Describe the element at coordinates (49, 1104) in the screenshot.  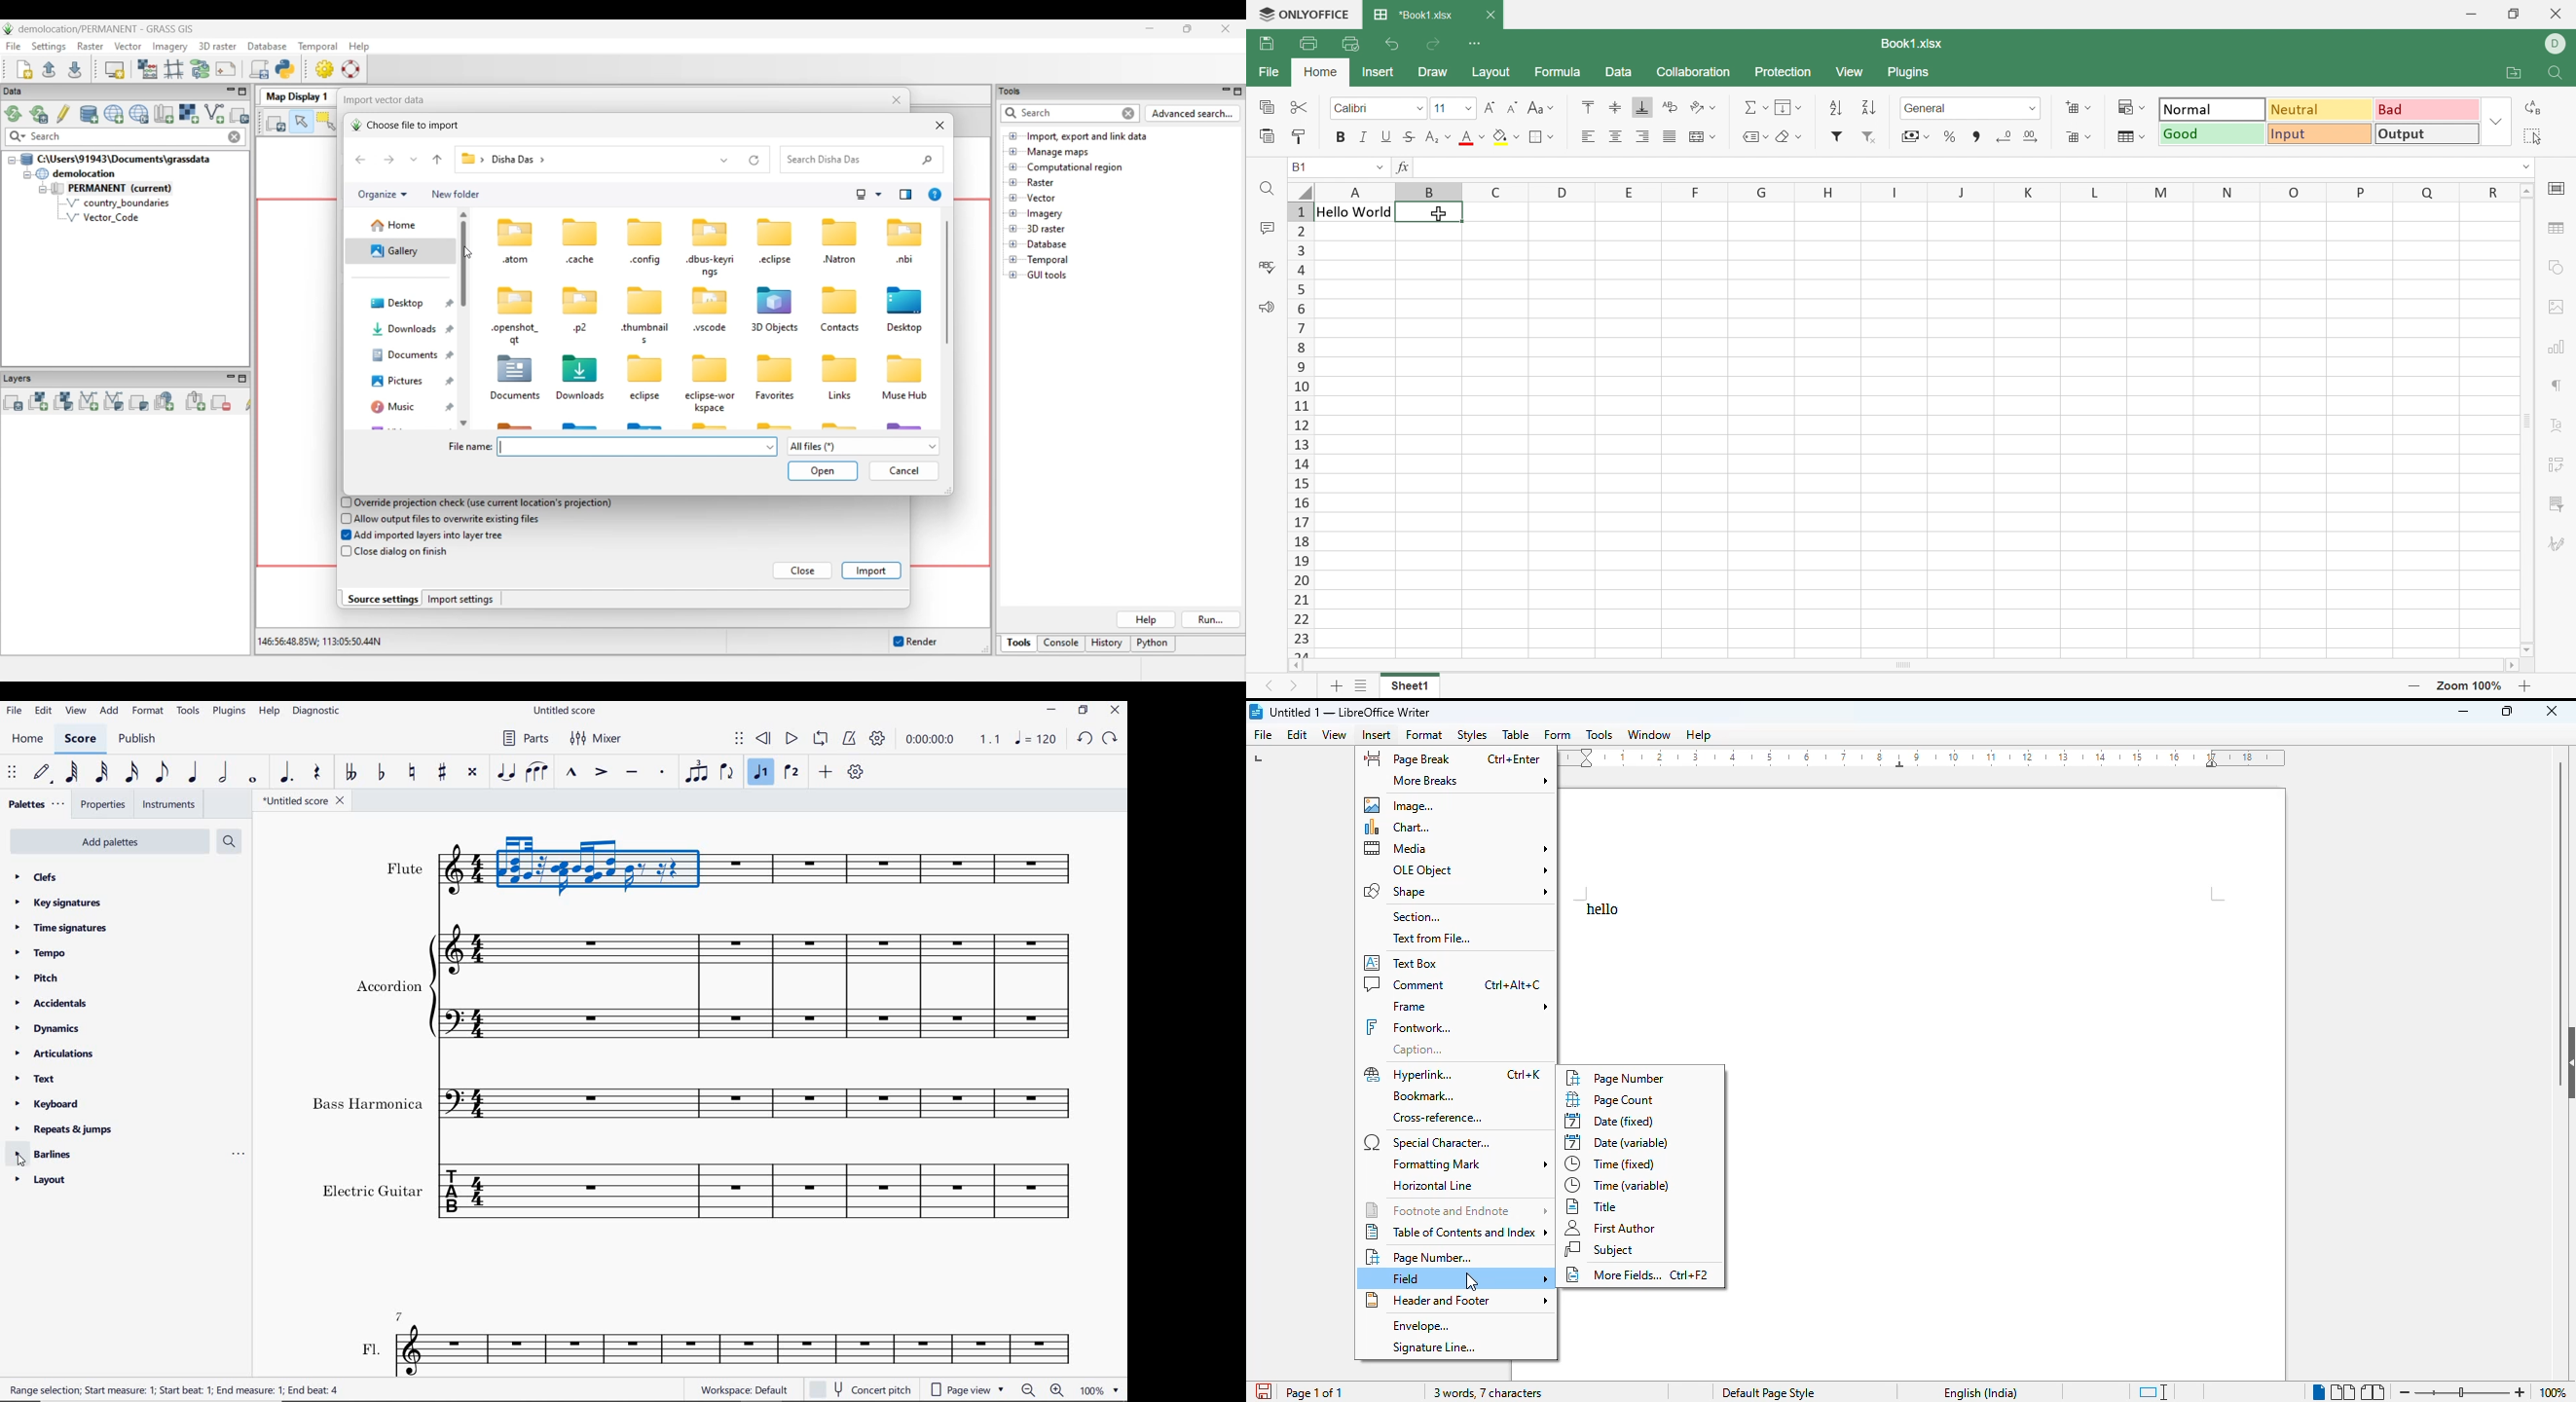
I see `keyboard` at that location.